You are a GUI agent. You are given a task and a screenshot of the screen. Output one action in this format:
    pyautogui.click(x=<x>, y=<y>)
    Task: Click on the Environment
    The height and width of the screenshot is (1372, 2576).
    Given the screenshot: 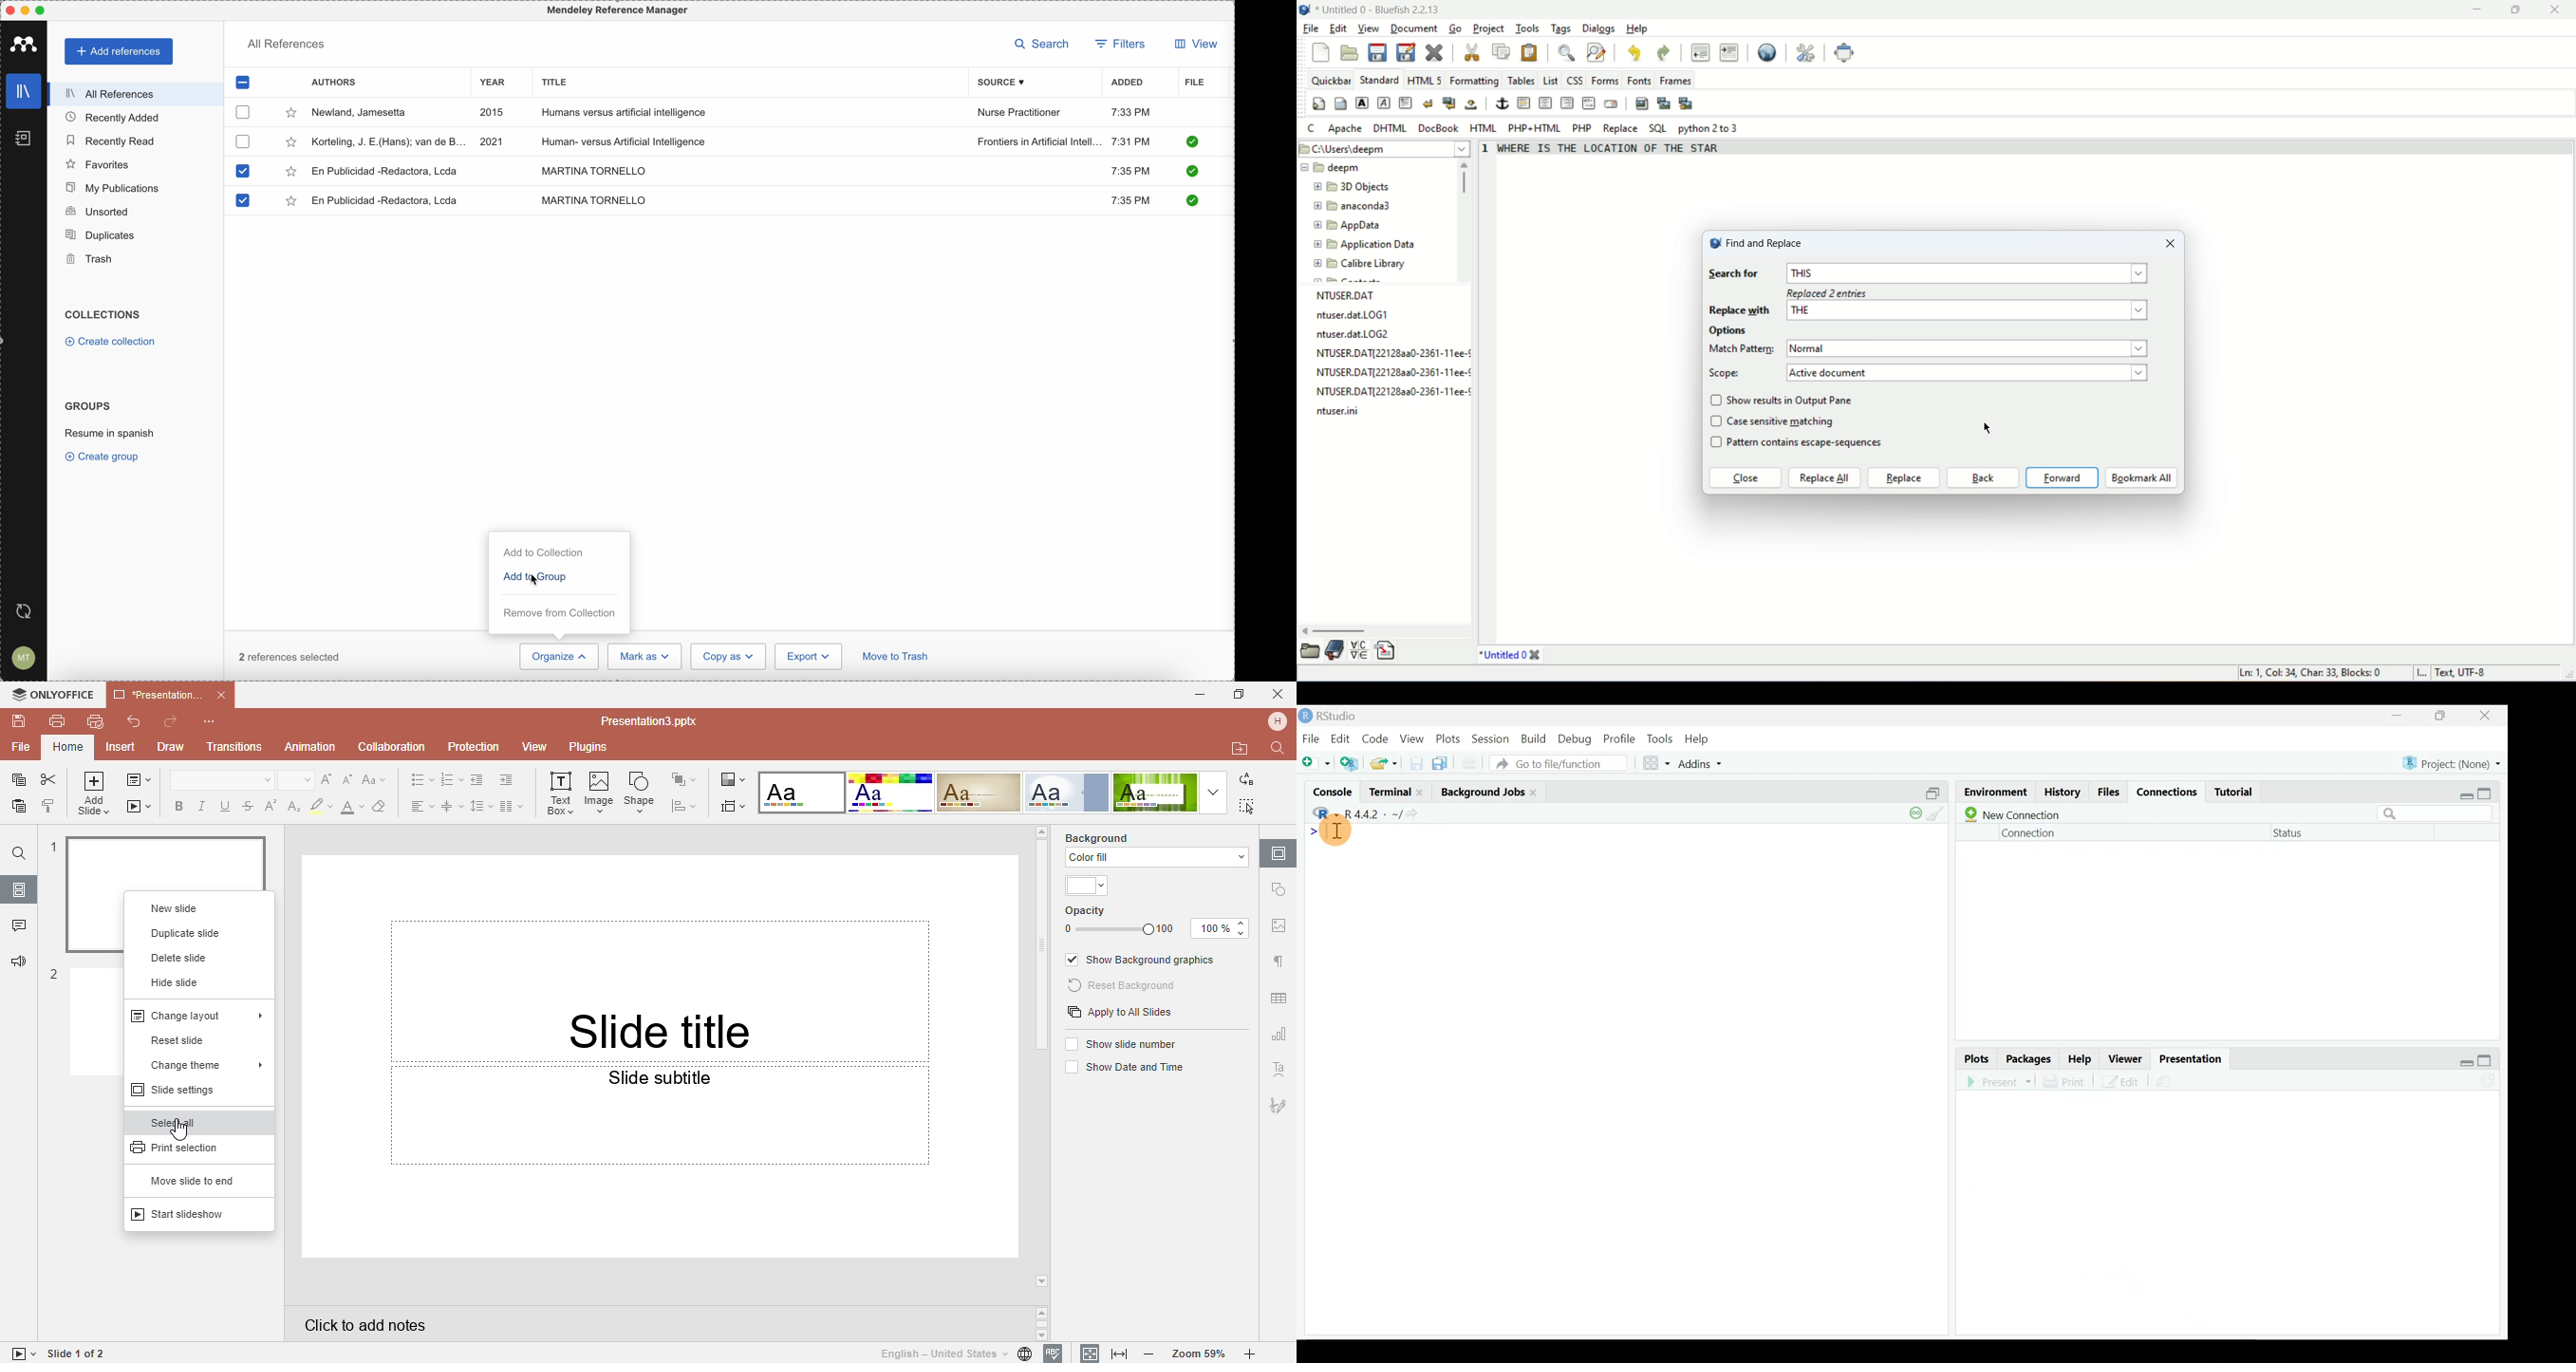 What is the action you would take?
    pyautogui.click(x=1993, y=791)
    